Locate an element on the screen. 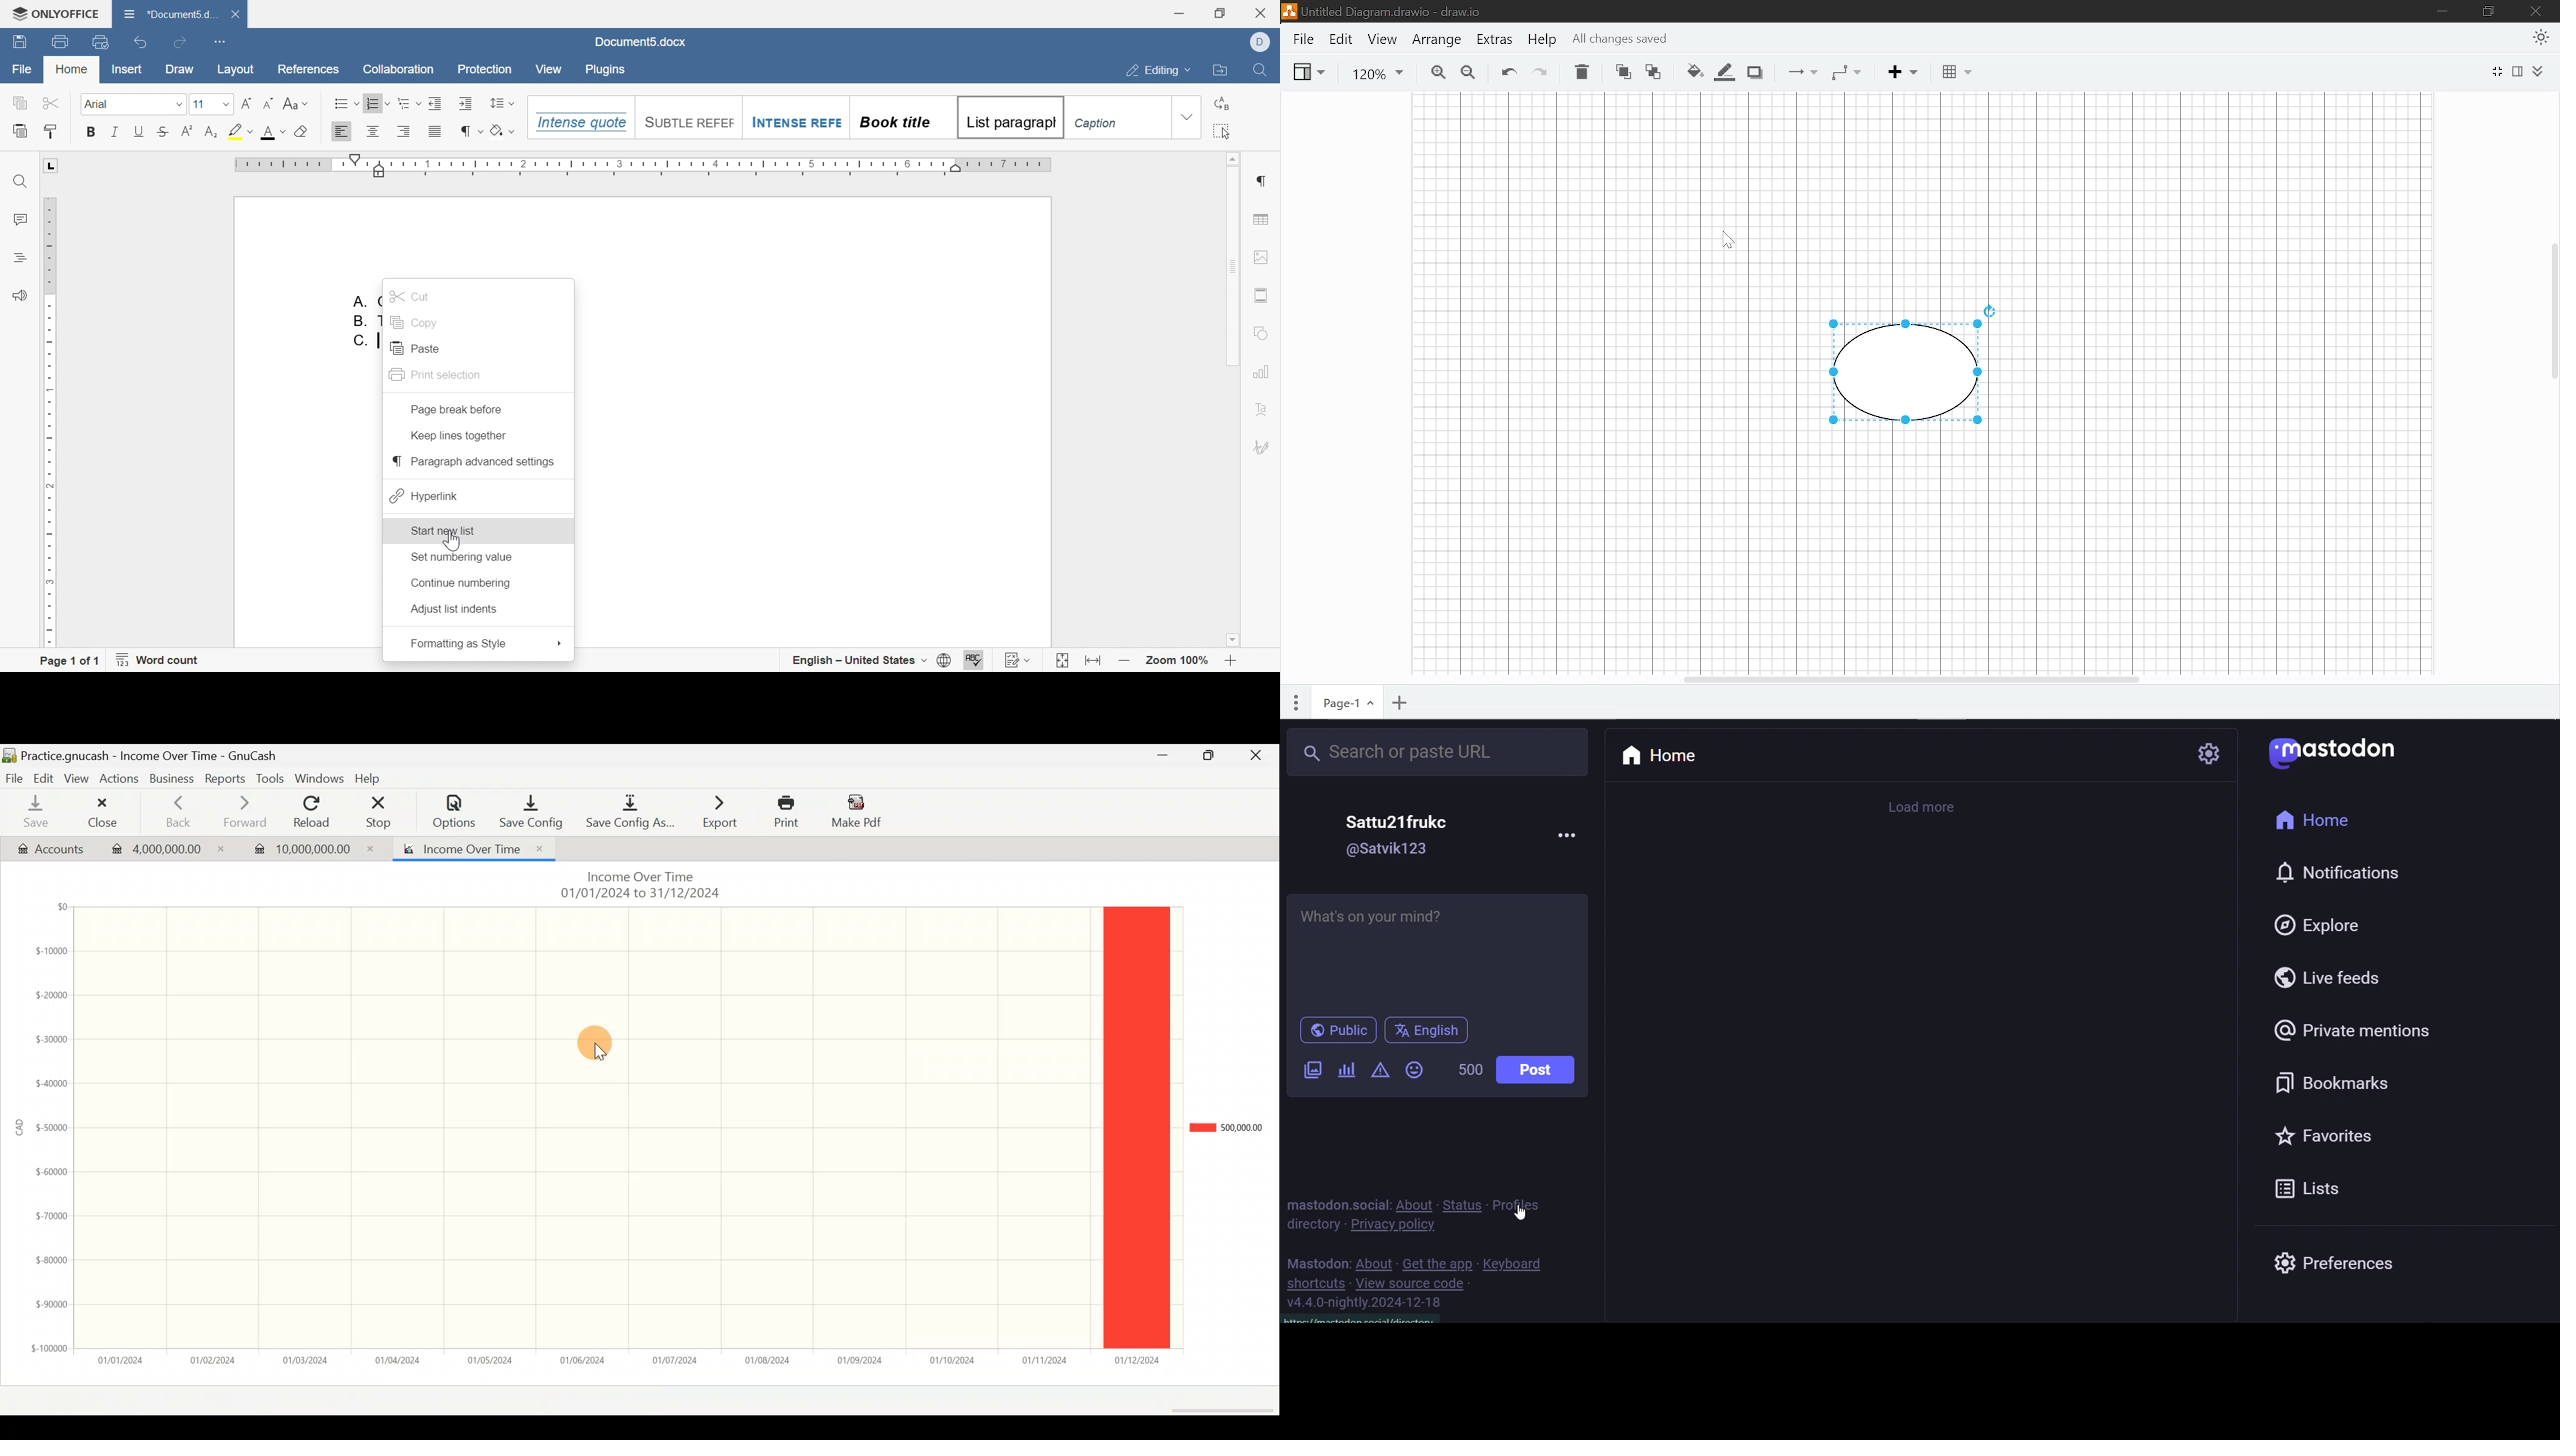 This screenshot has width=2576, height=1456. mastodon social is located at coordinates (1335, 1203).